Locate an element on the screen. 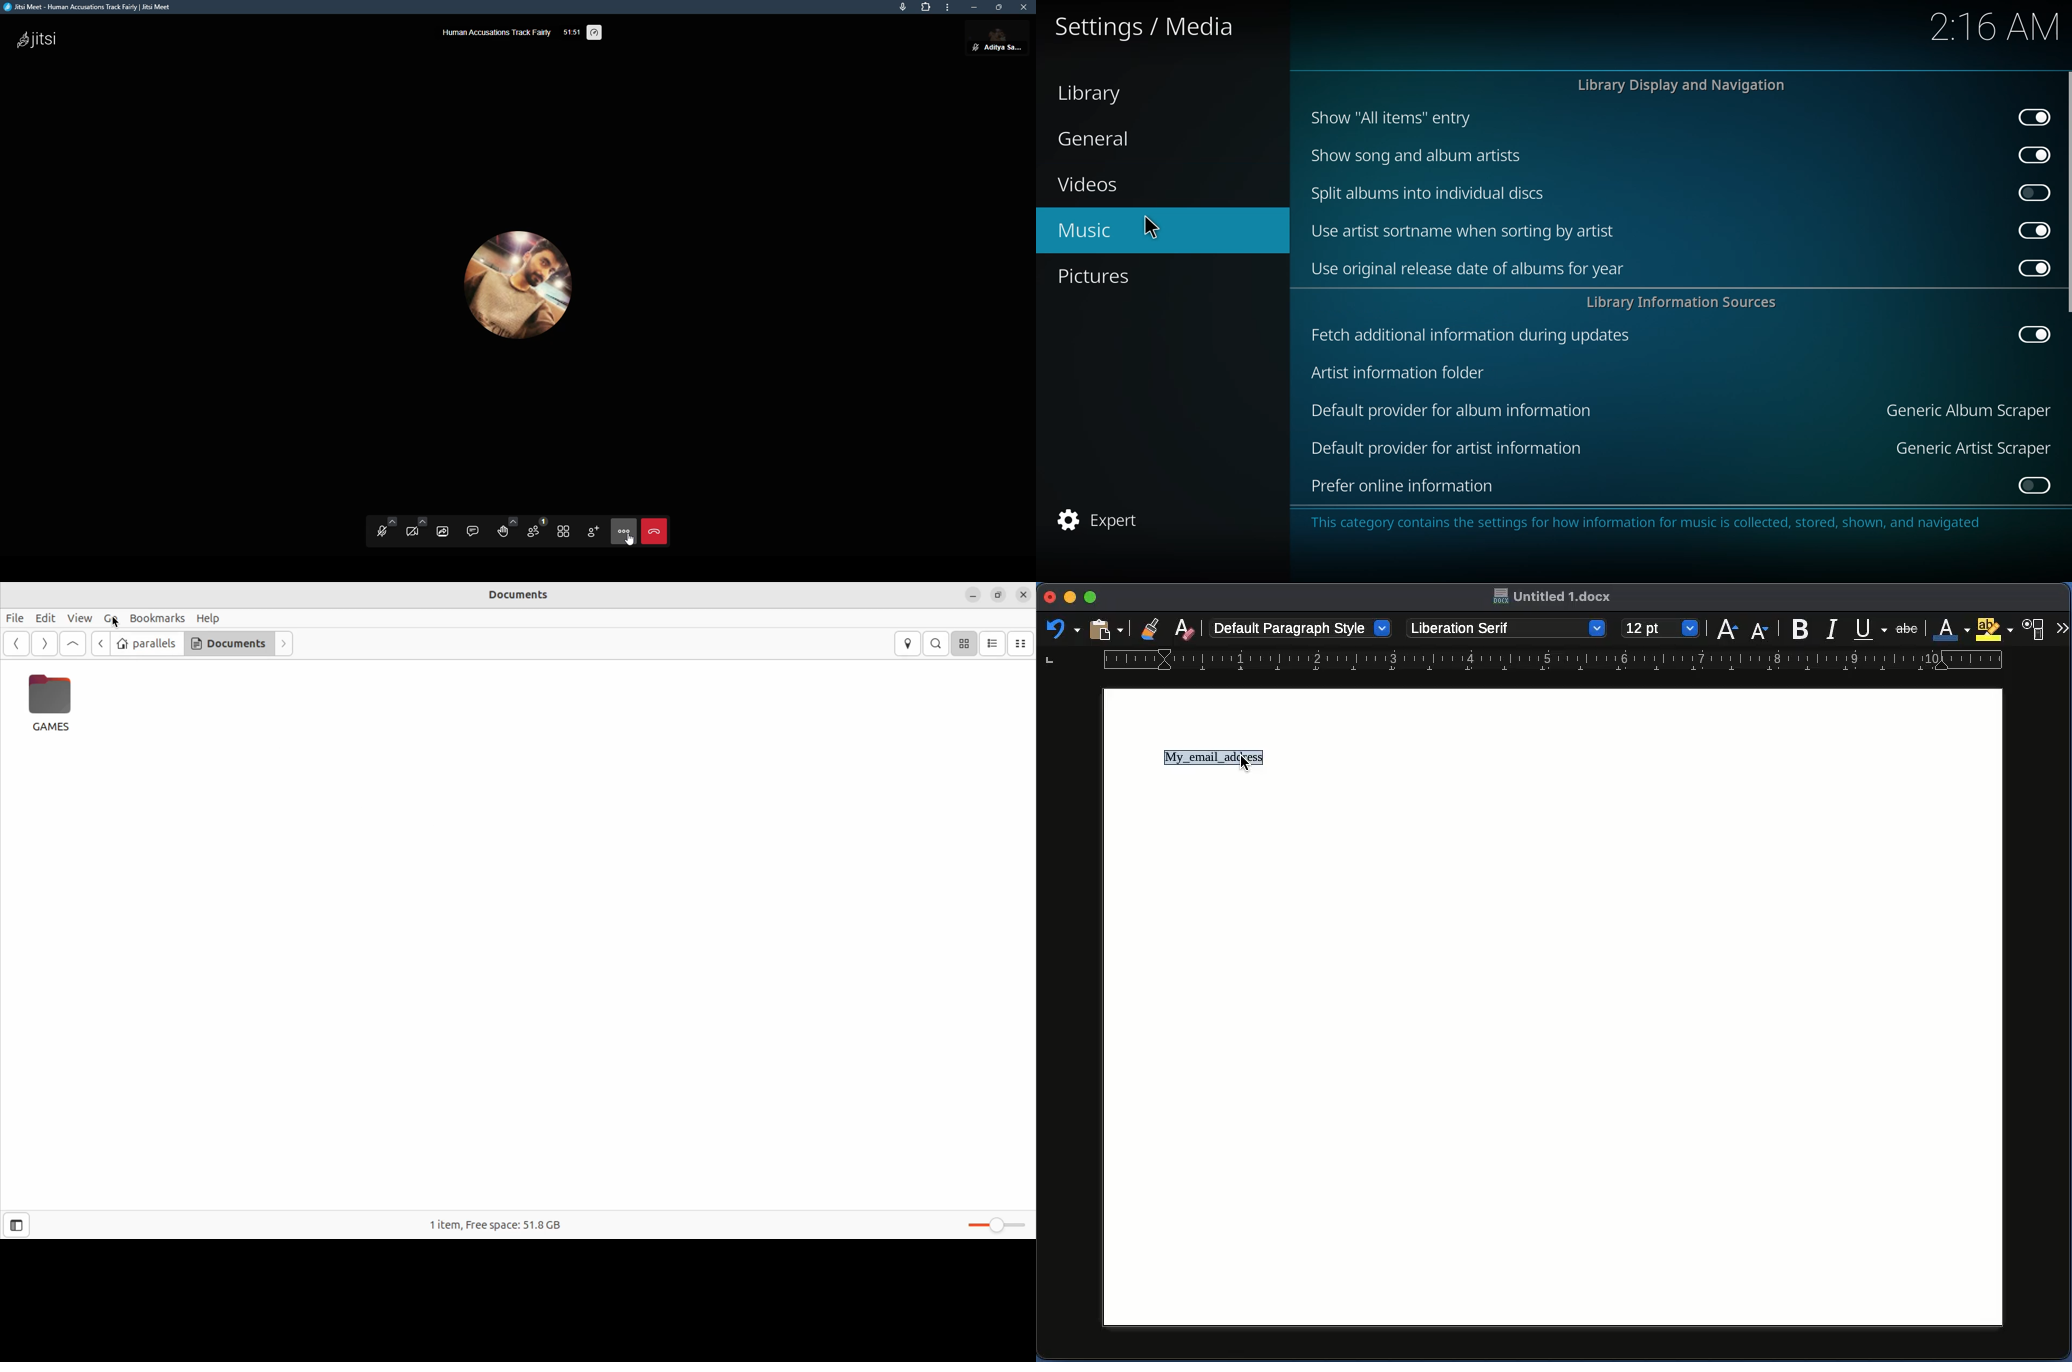 The width and height of the screenshot is (2072, 1372). enabled is located at coordinates (2034, 335).